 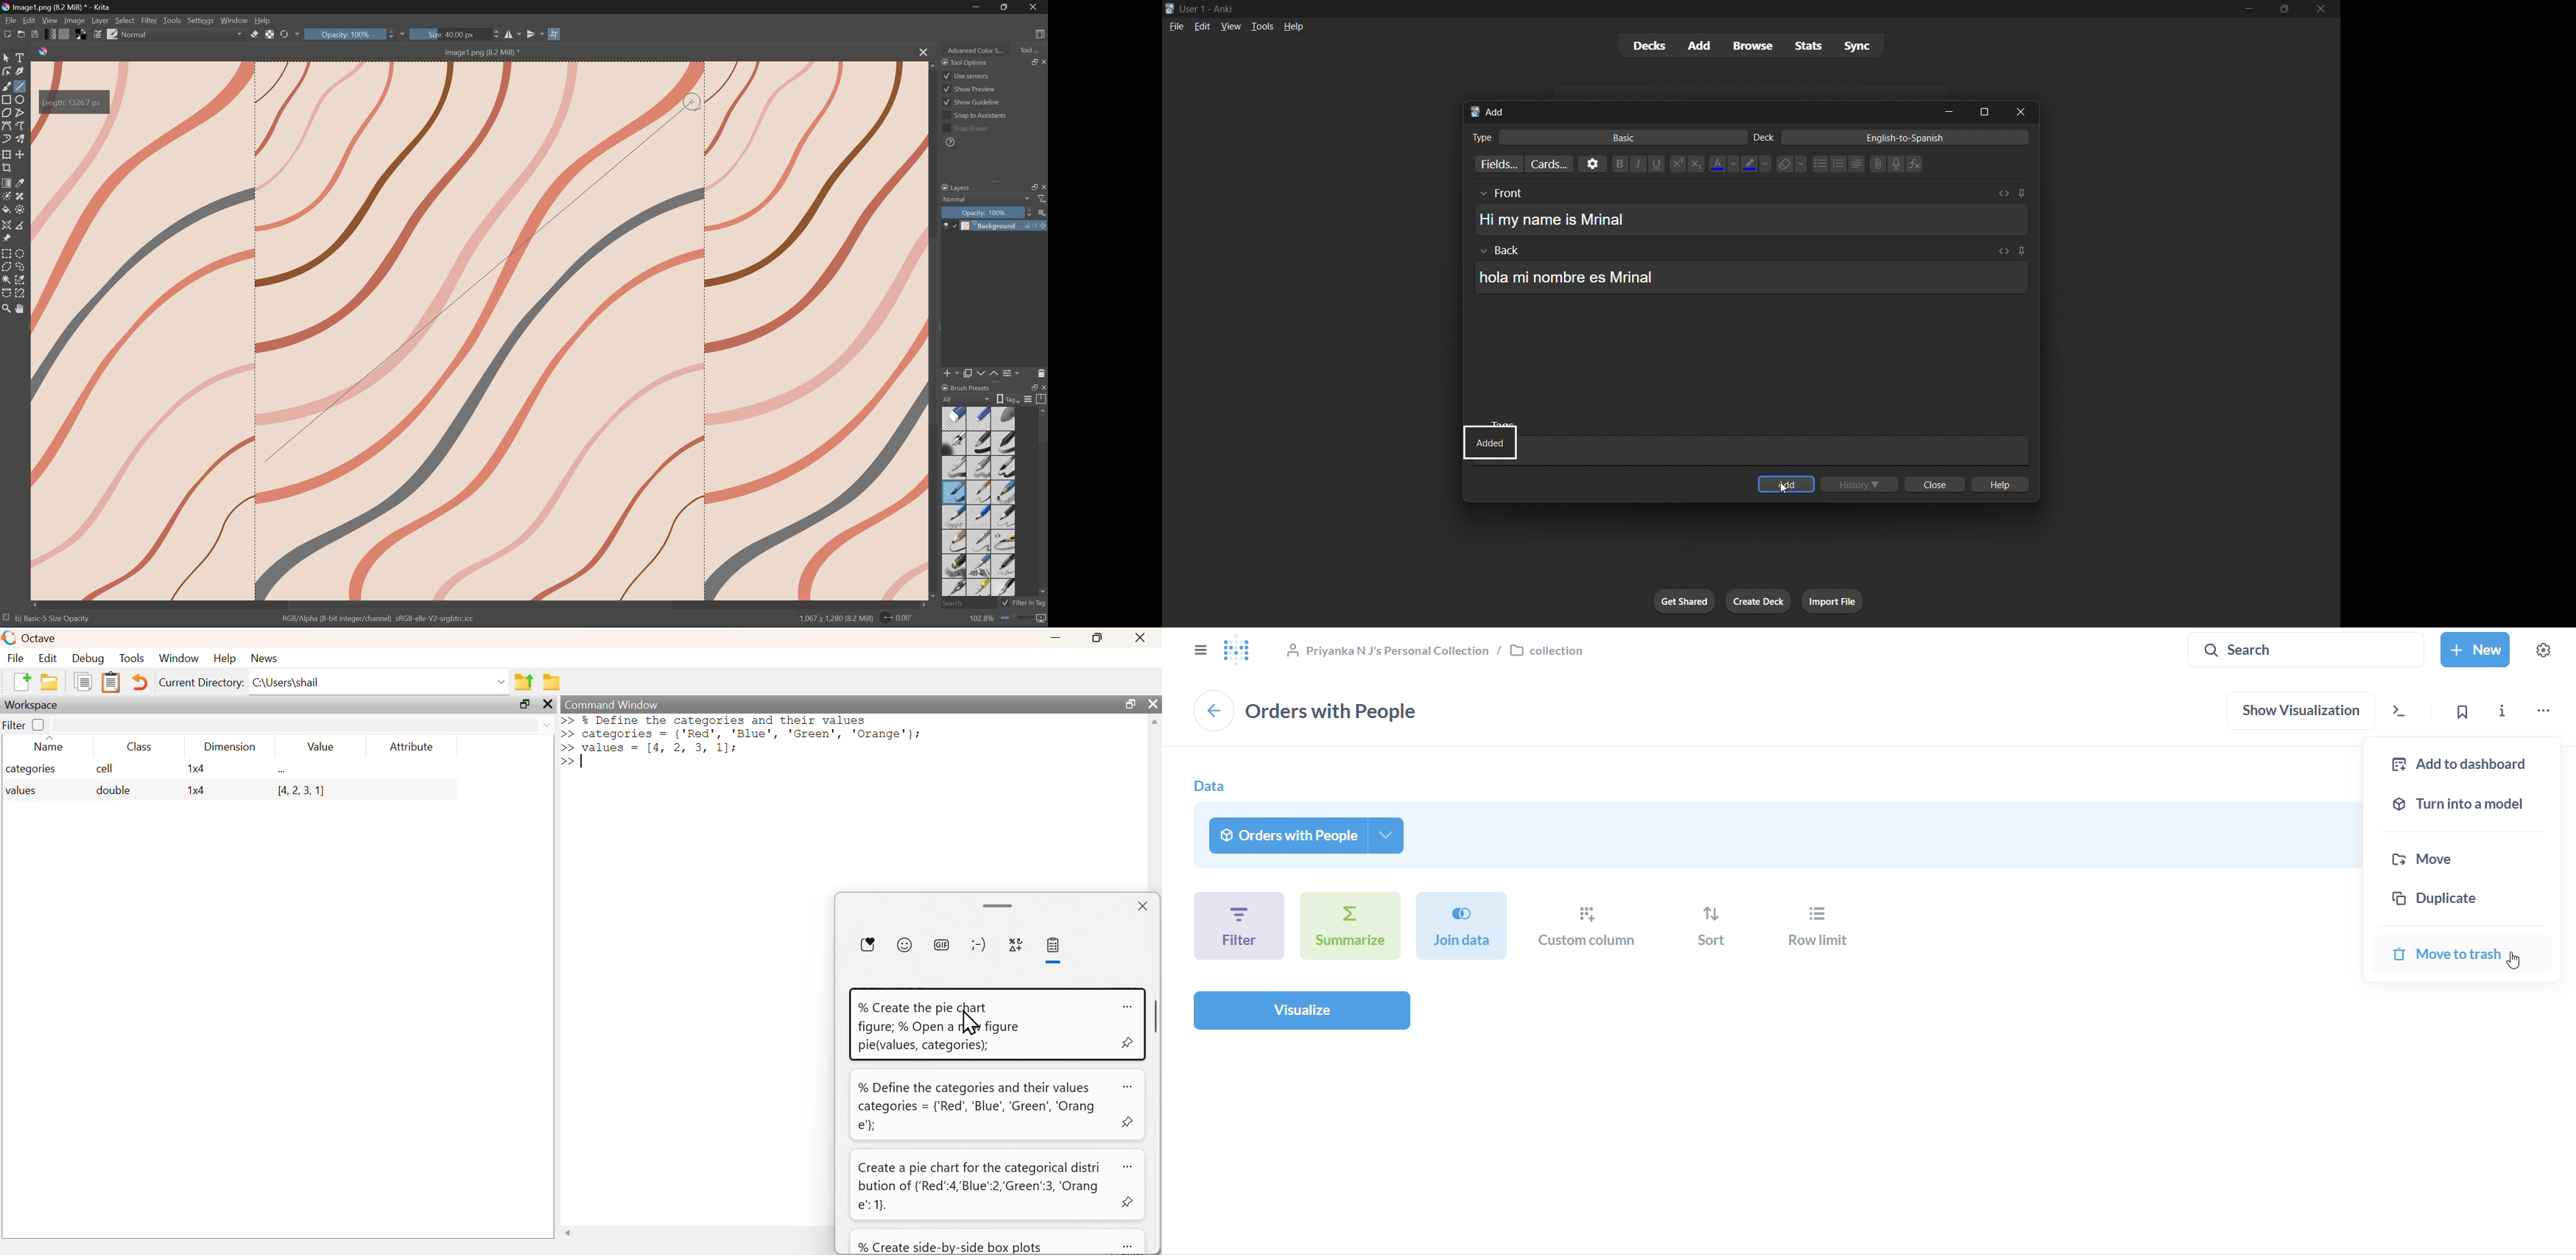 What do you see at coordinates (1042, 174) in the screenshot?
I see `Scroll Right` at bounding box center [1042, 174].